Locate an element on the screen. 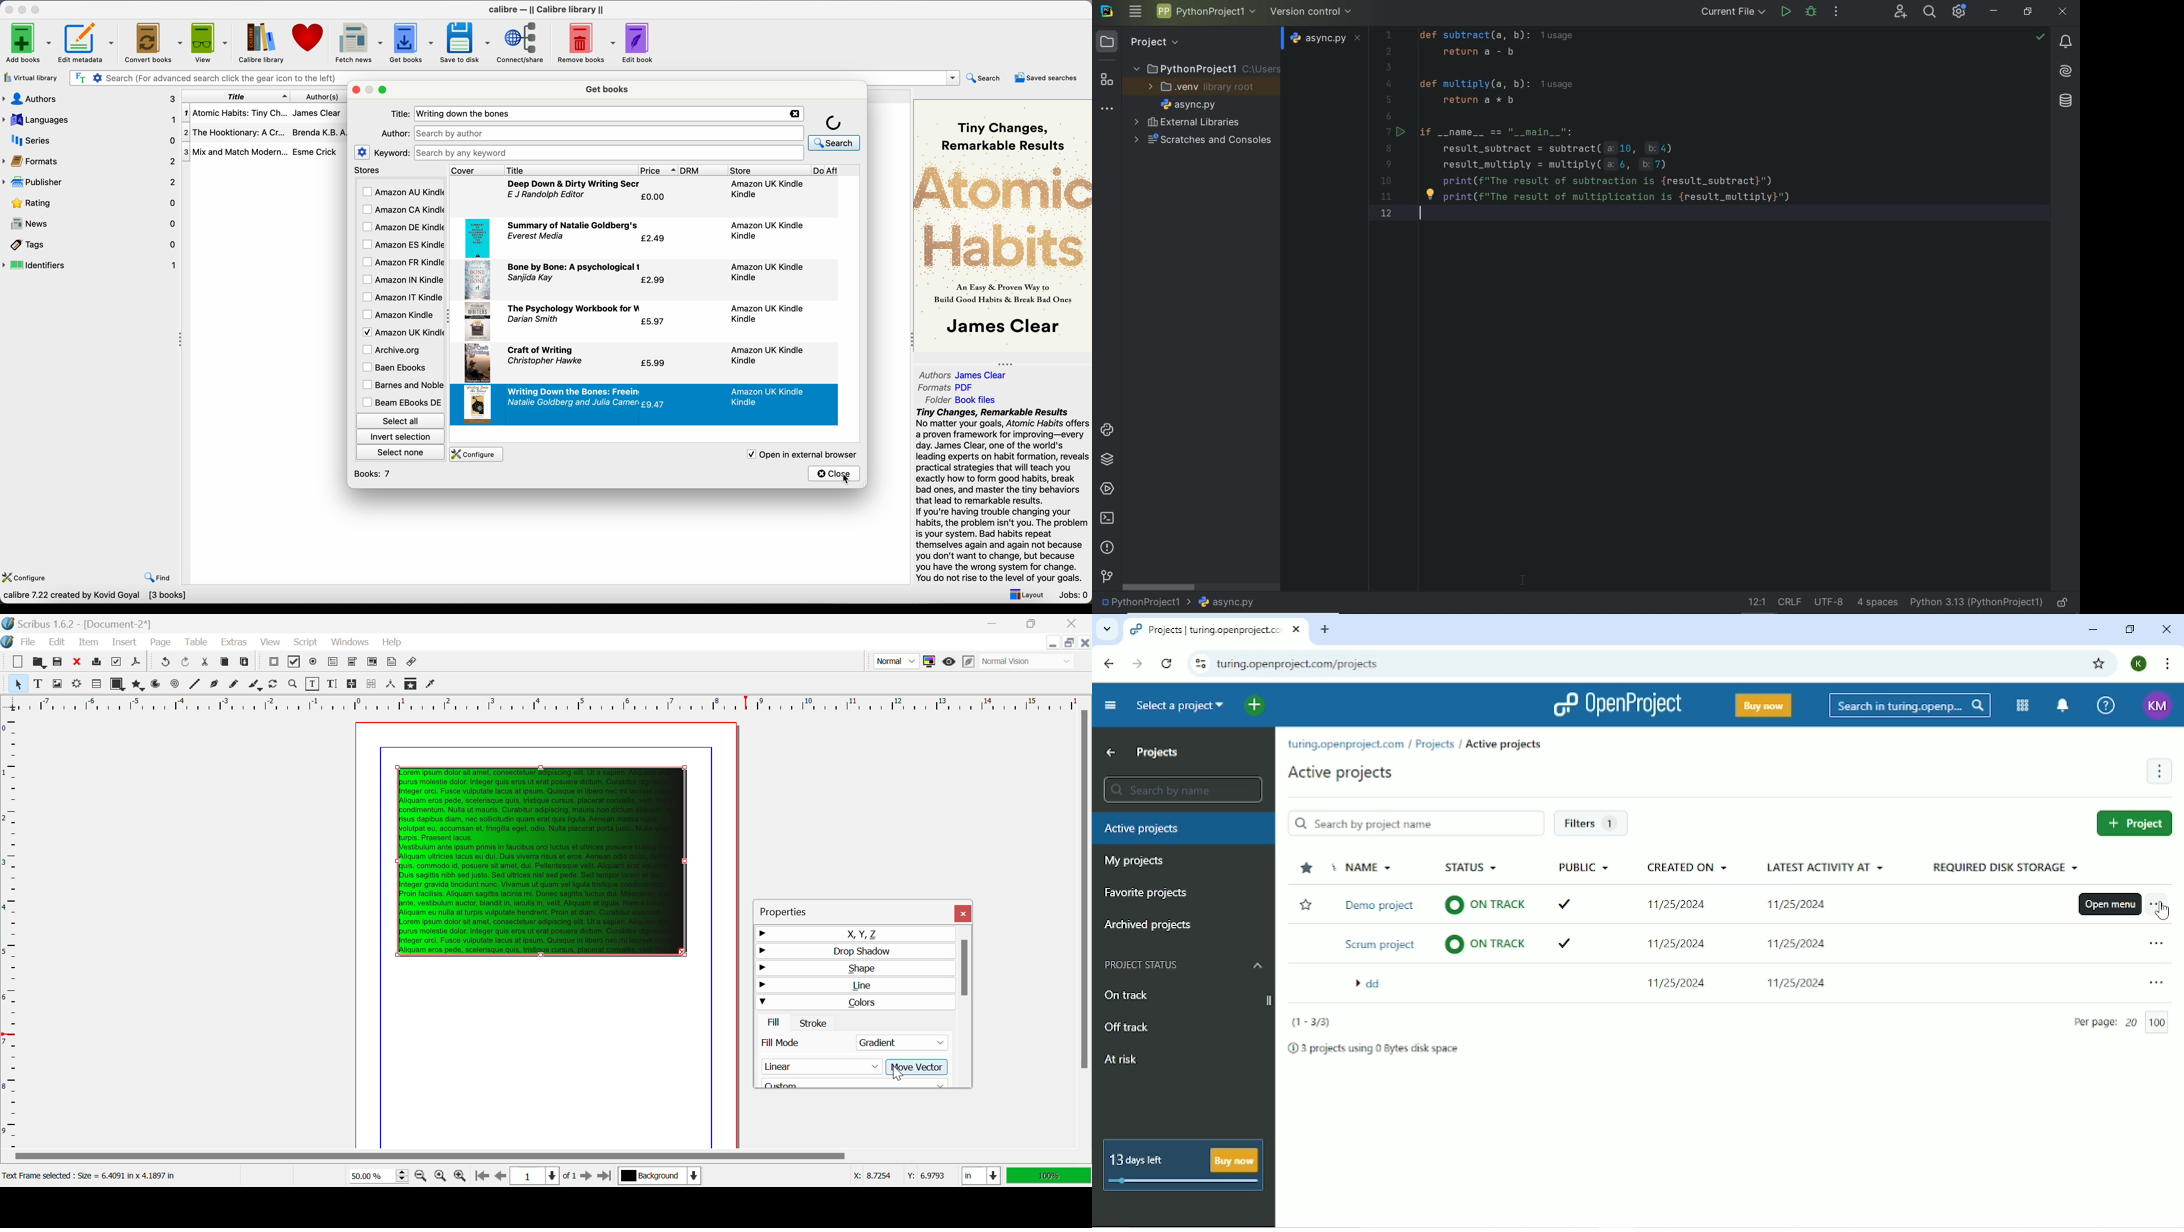  current interpreter is located at coordinates (1975, 601).